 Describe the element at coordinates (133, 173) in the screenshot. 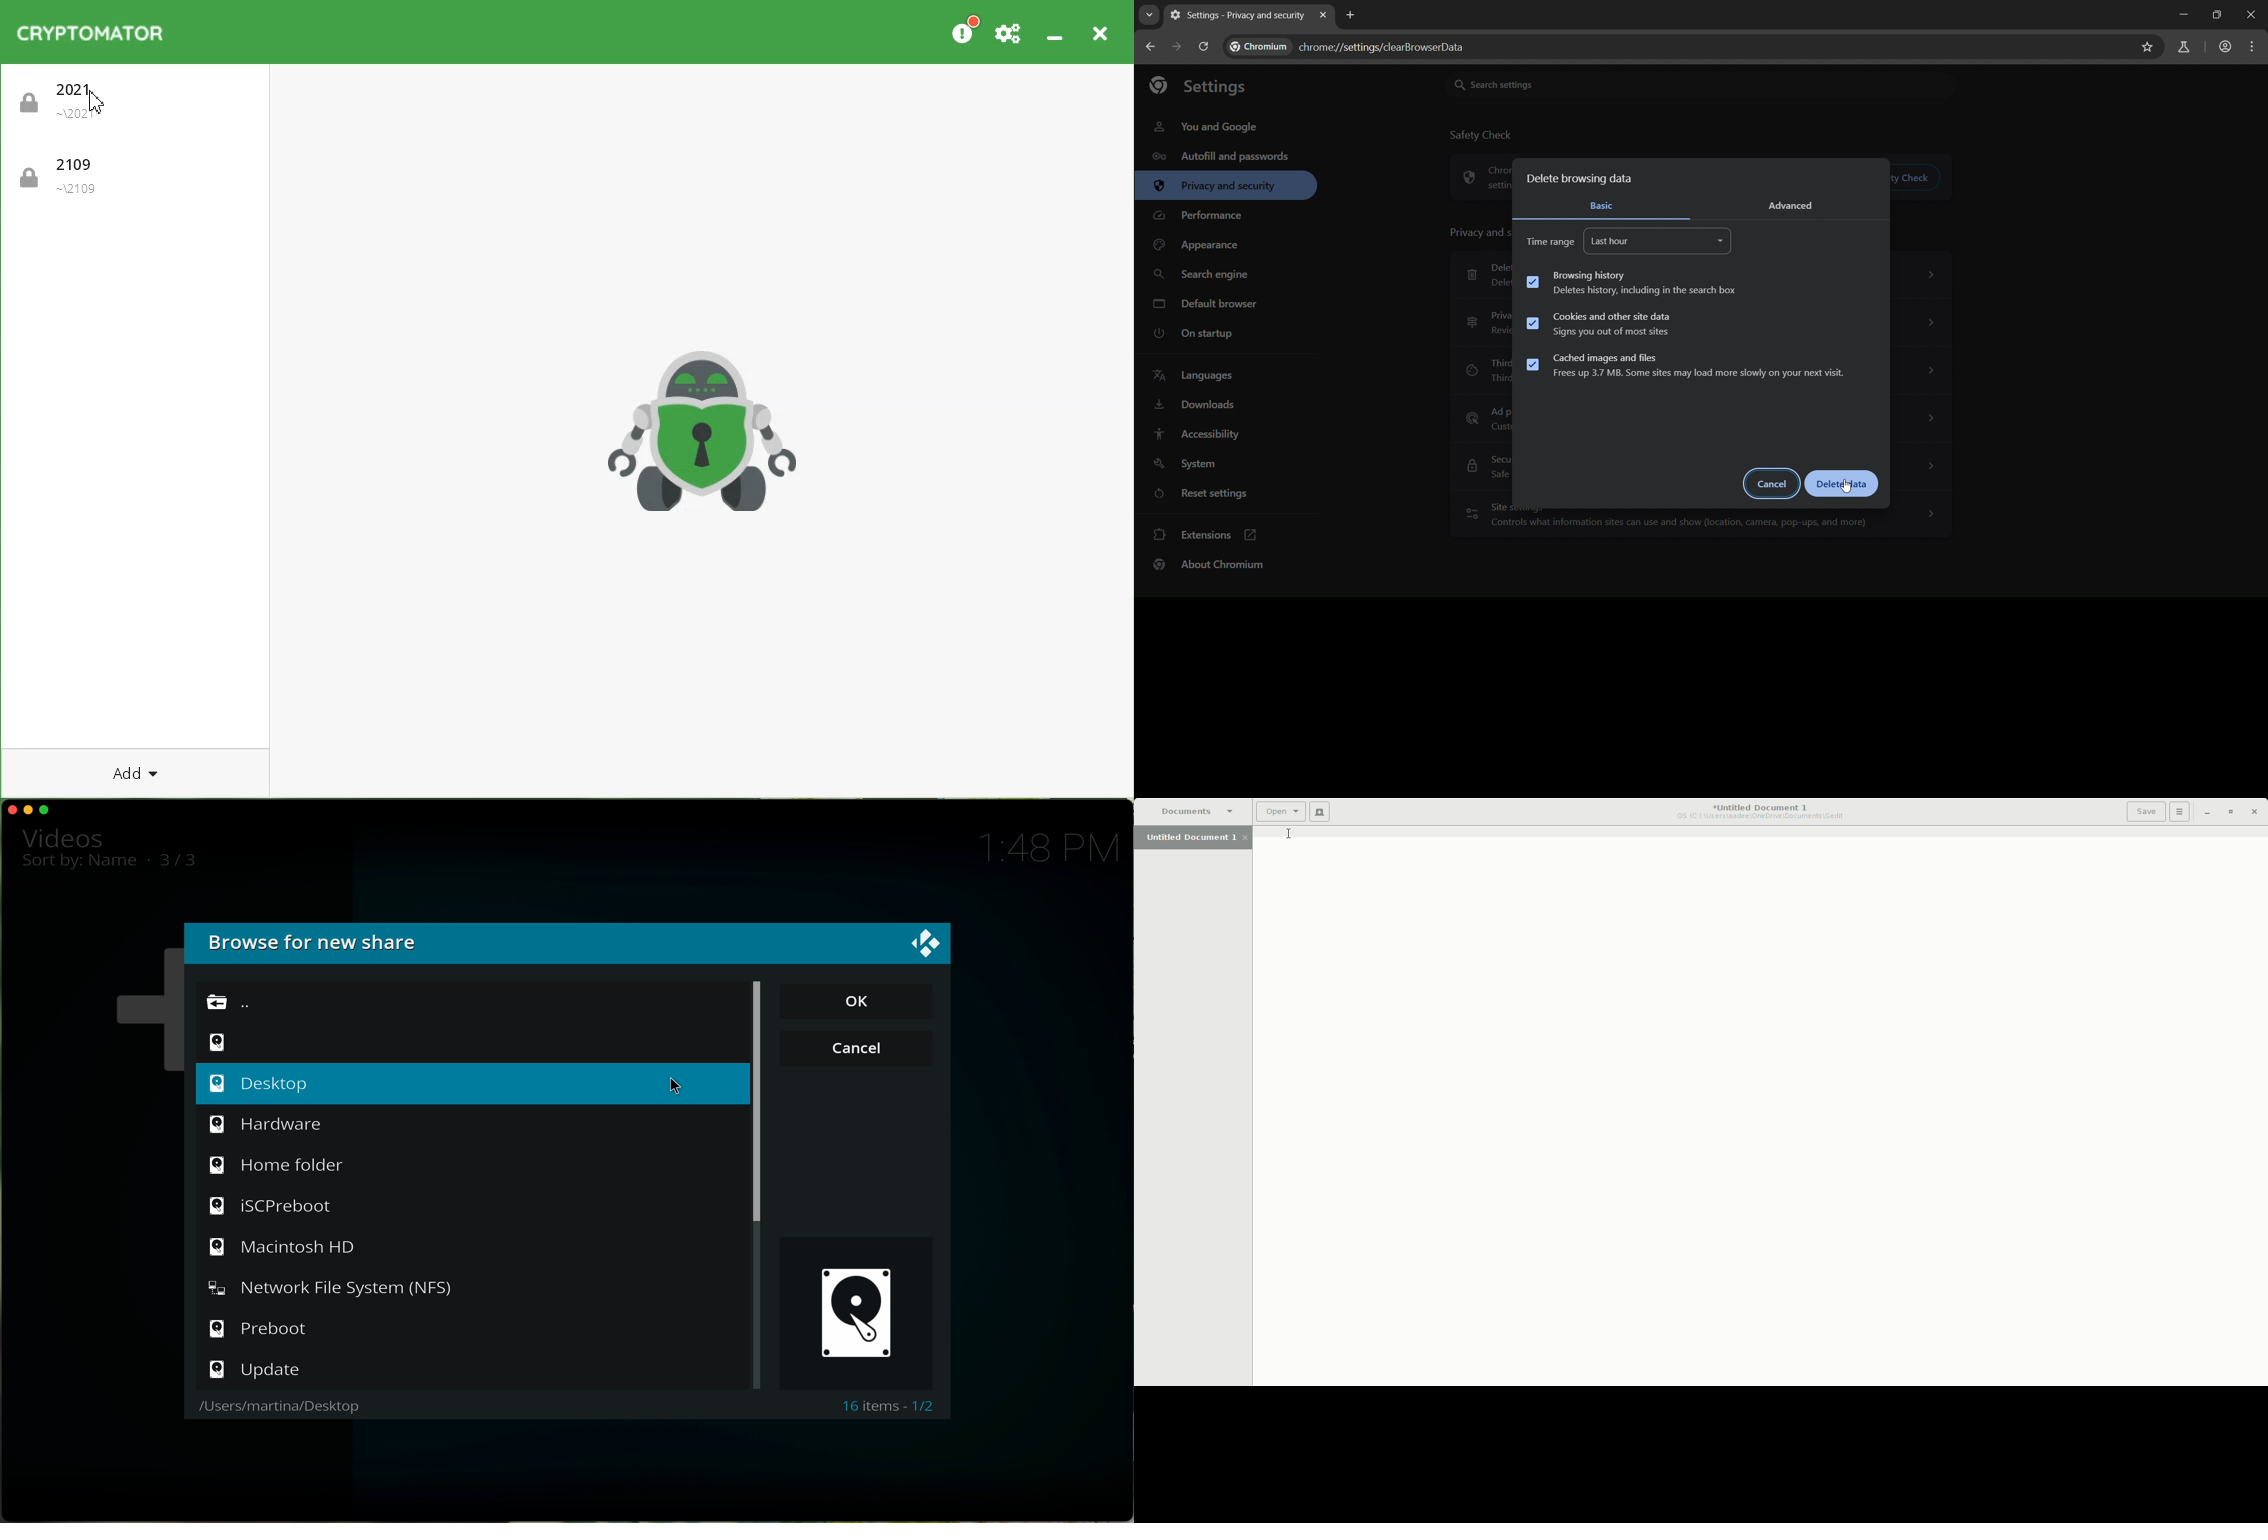

I see `2109 - Vault` at that location.